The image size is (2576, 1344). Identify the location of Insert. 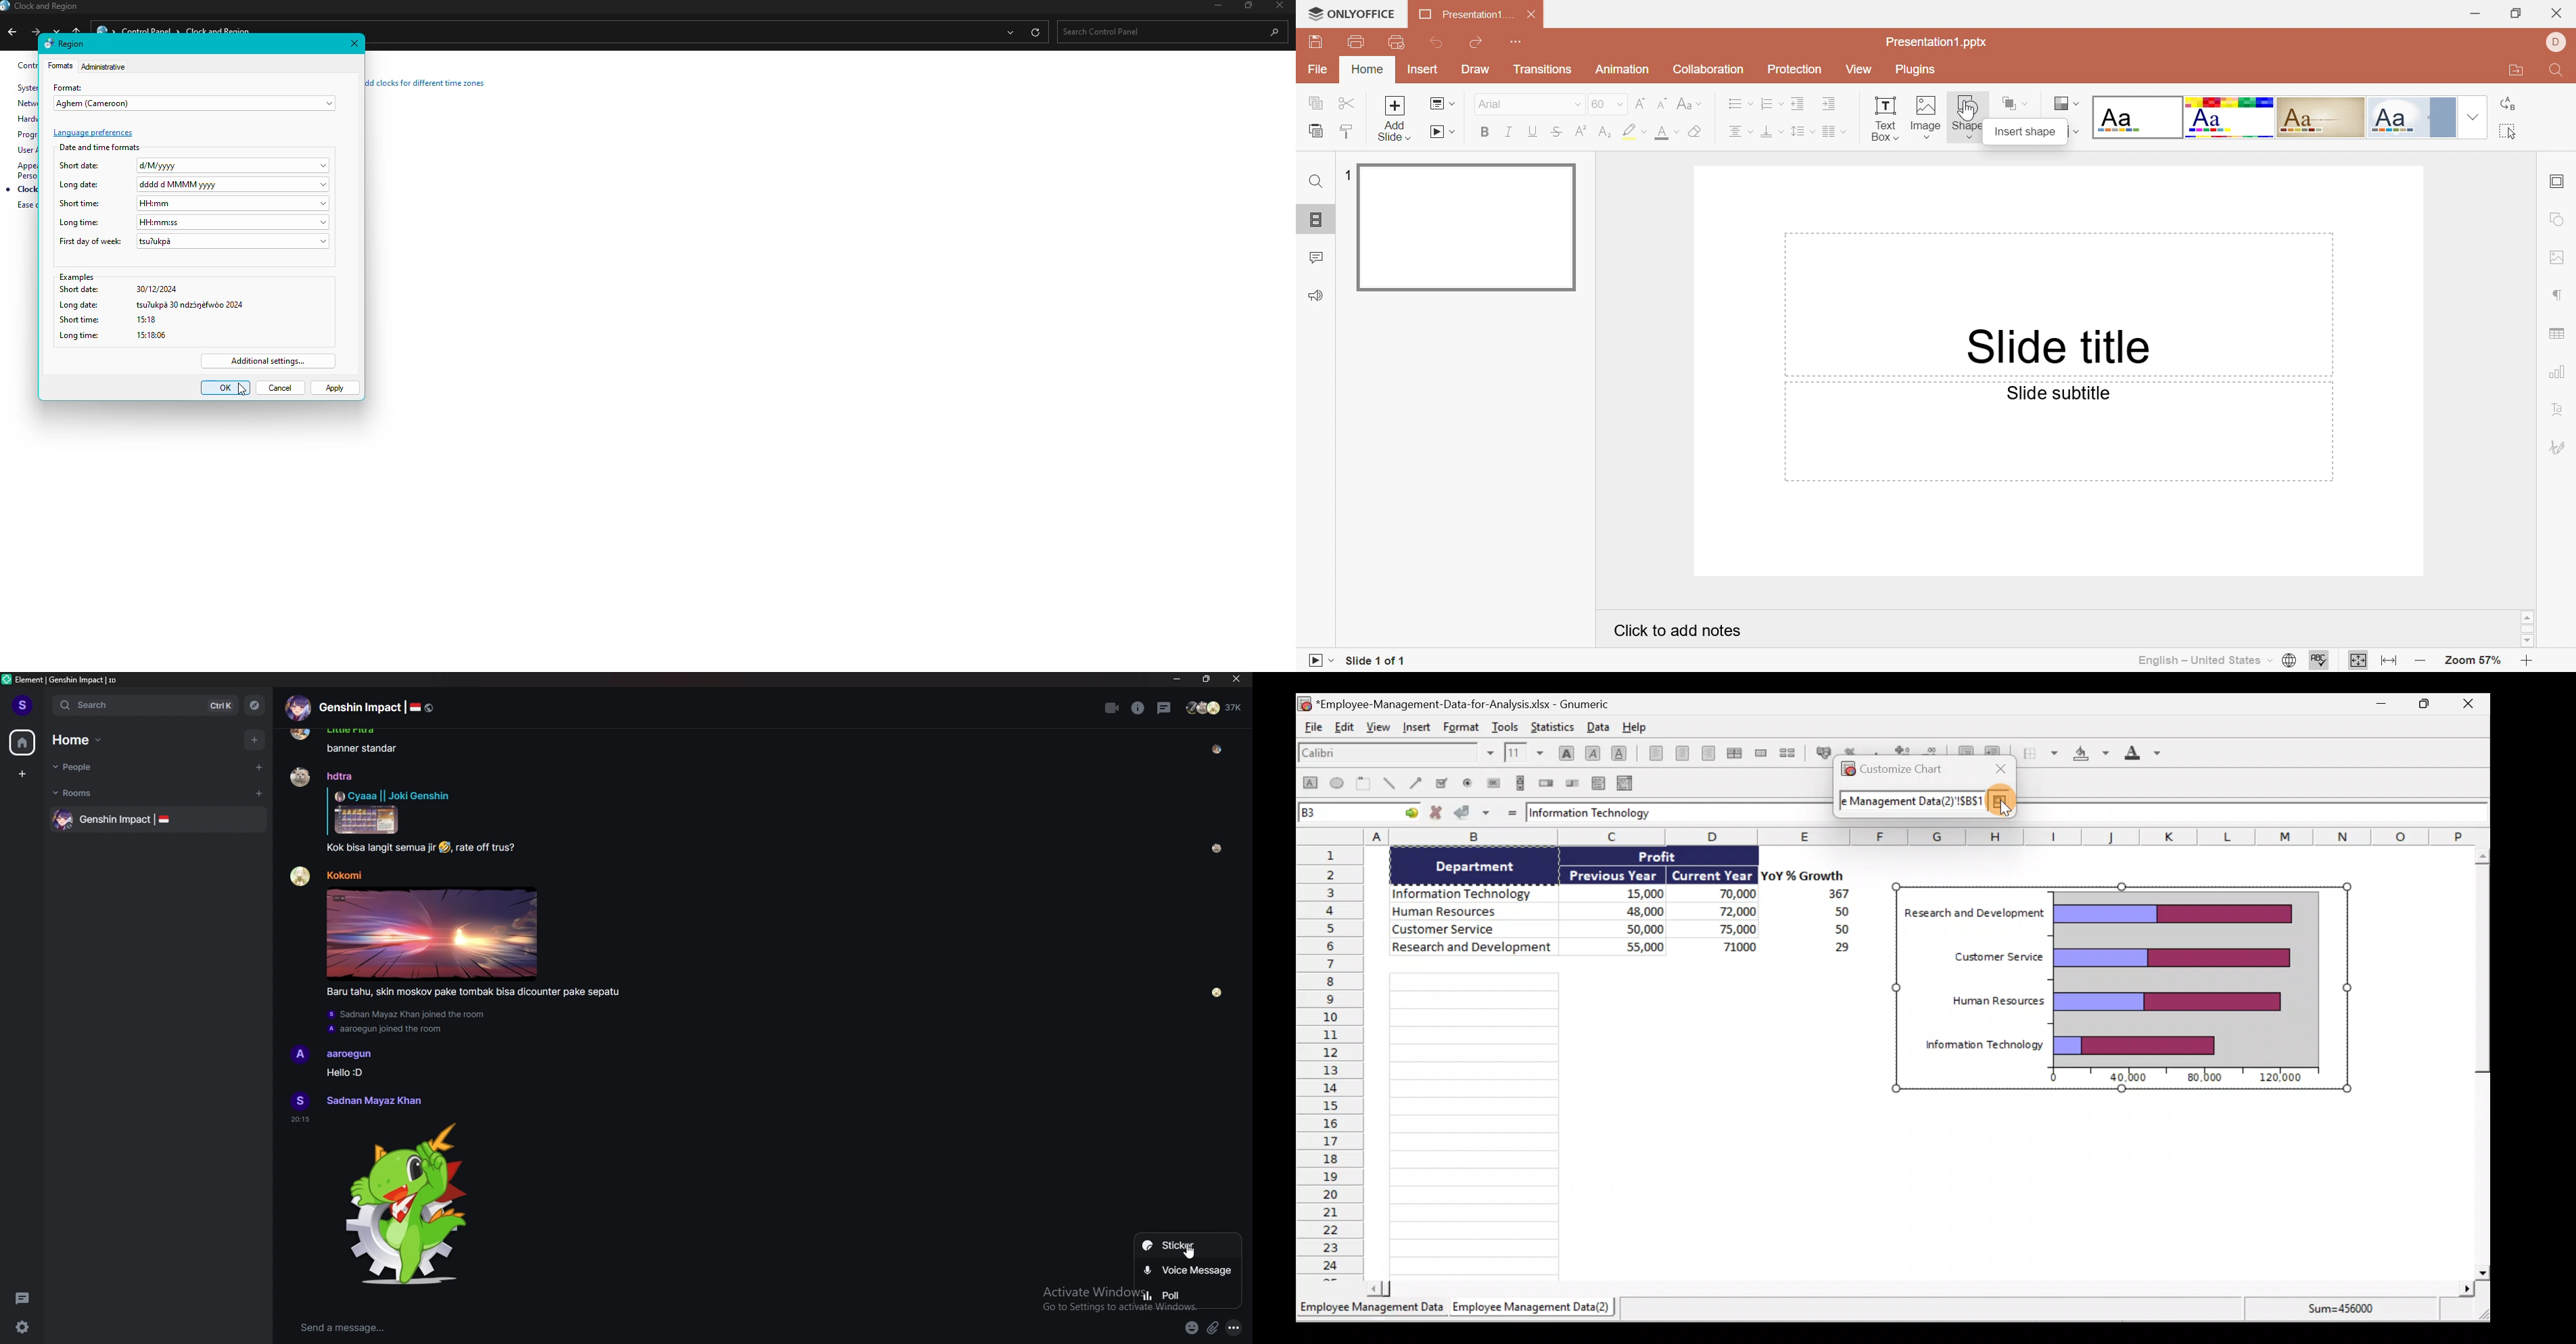
(1422, 70).